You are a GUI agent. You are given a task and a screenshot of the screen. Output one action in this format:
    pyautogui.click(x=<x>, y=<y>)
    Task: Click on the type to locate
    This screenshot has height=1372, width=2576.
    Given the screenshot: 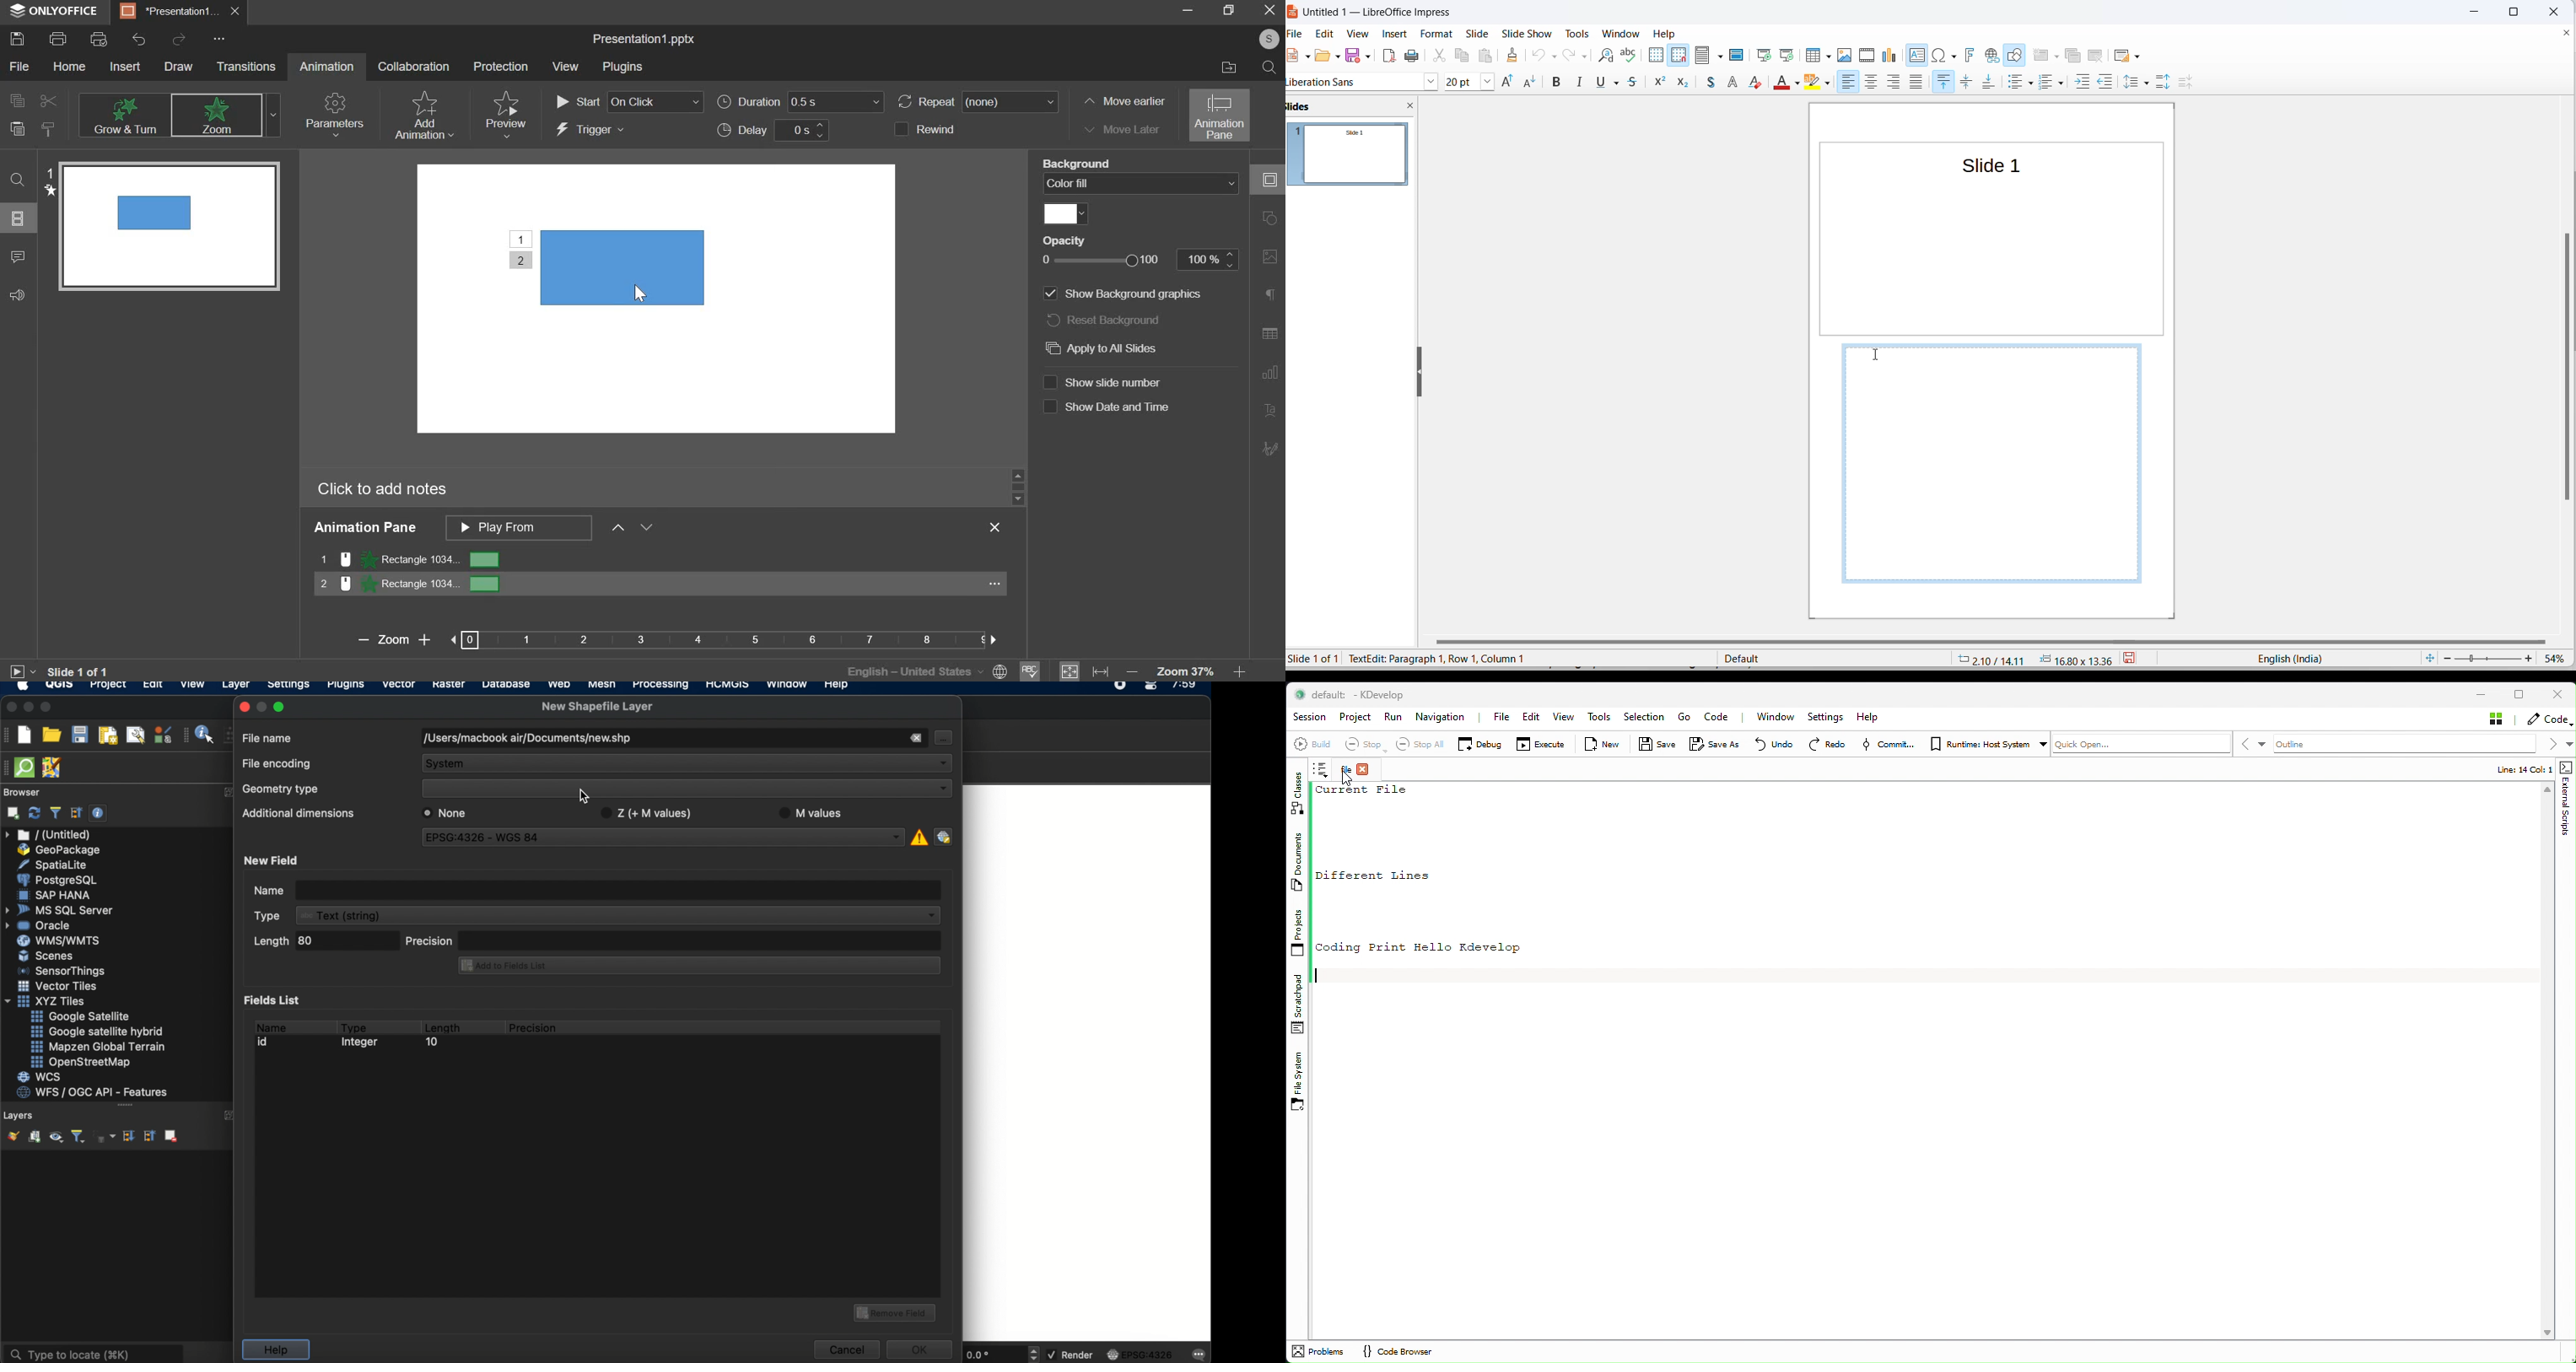 What is the action you would take?
    pyautogui.click(x=93, y=1353)
    